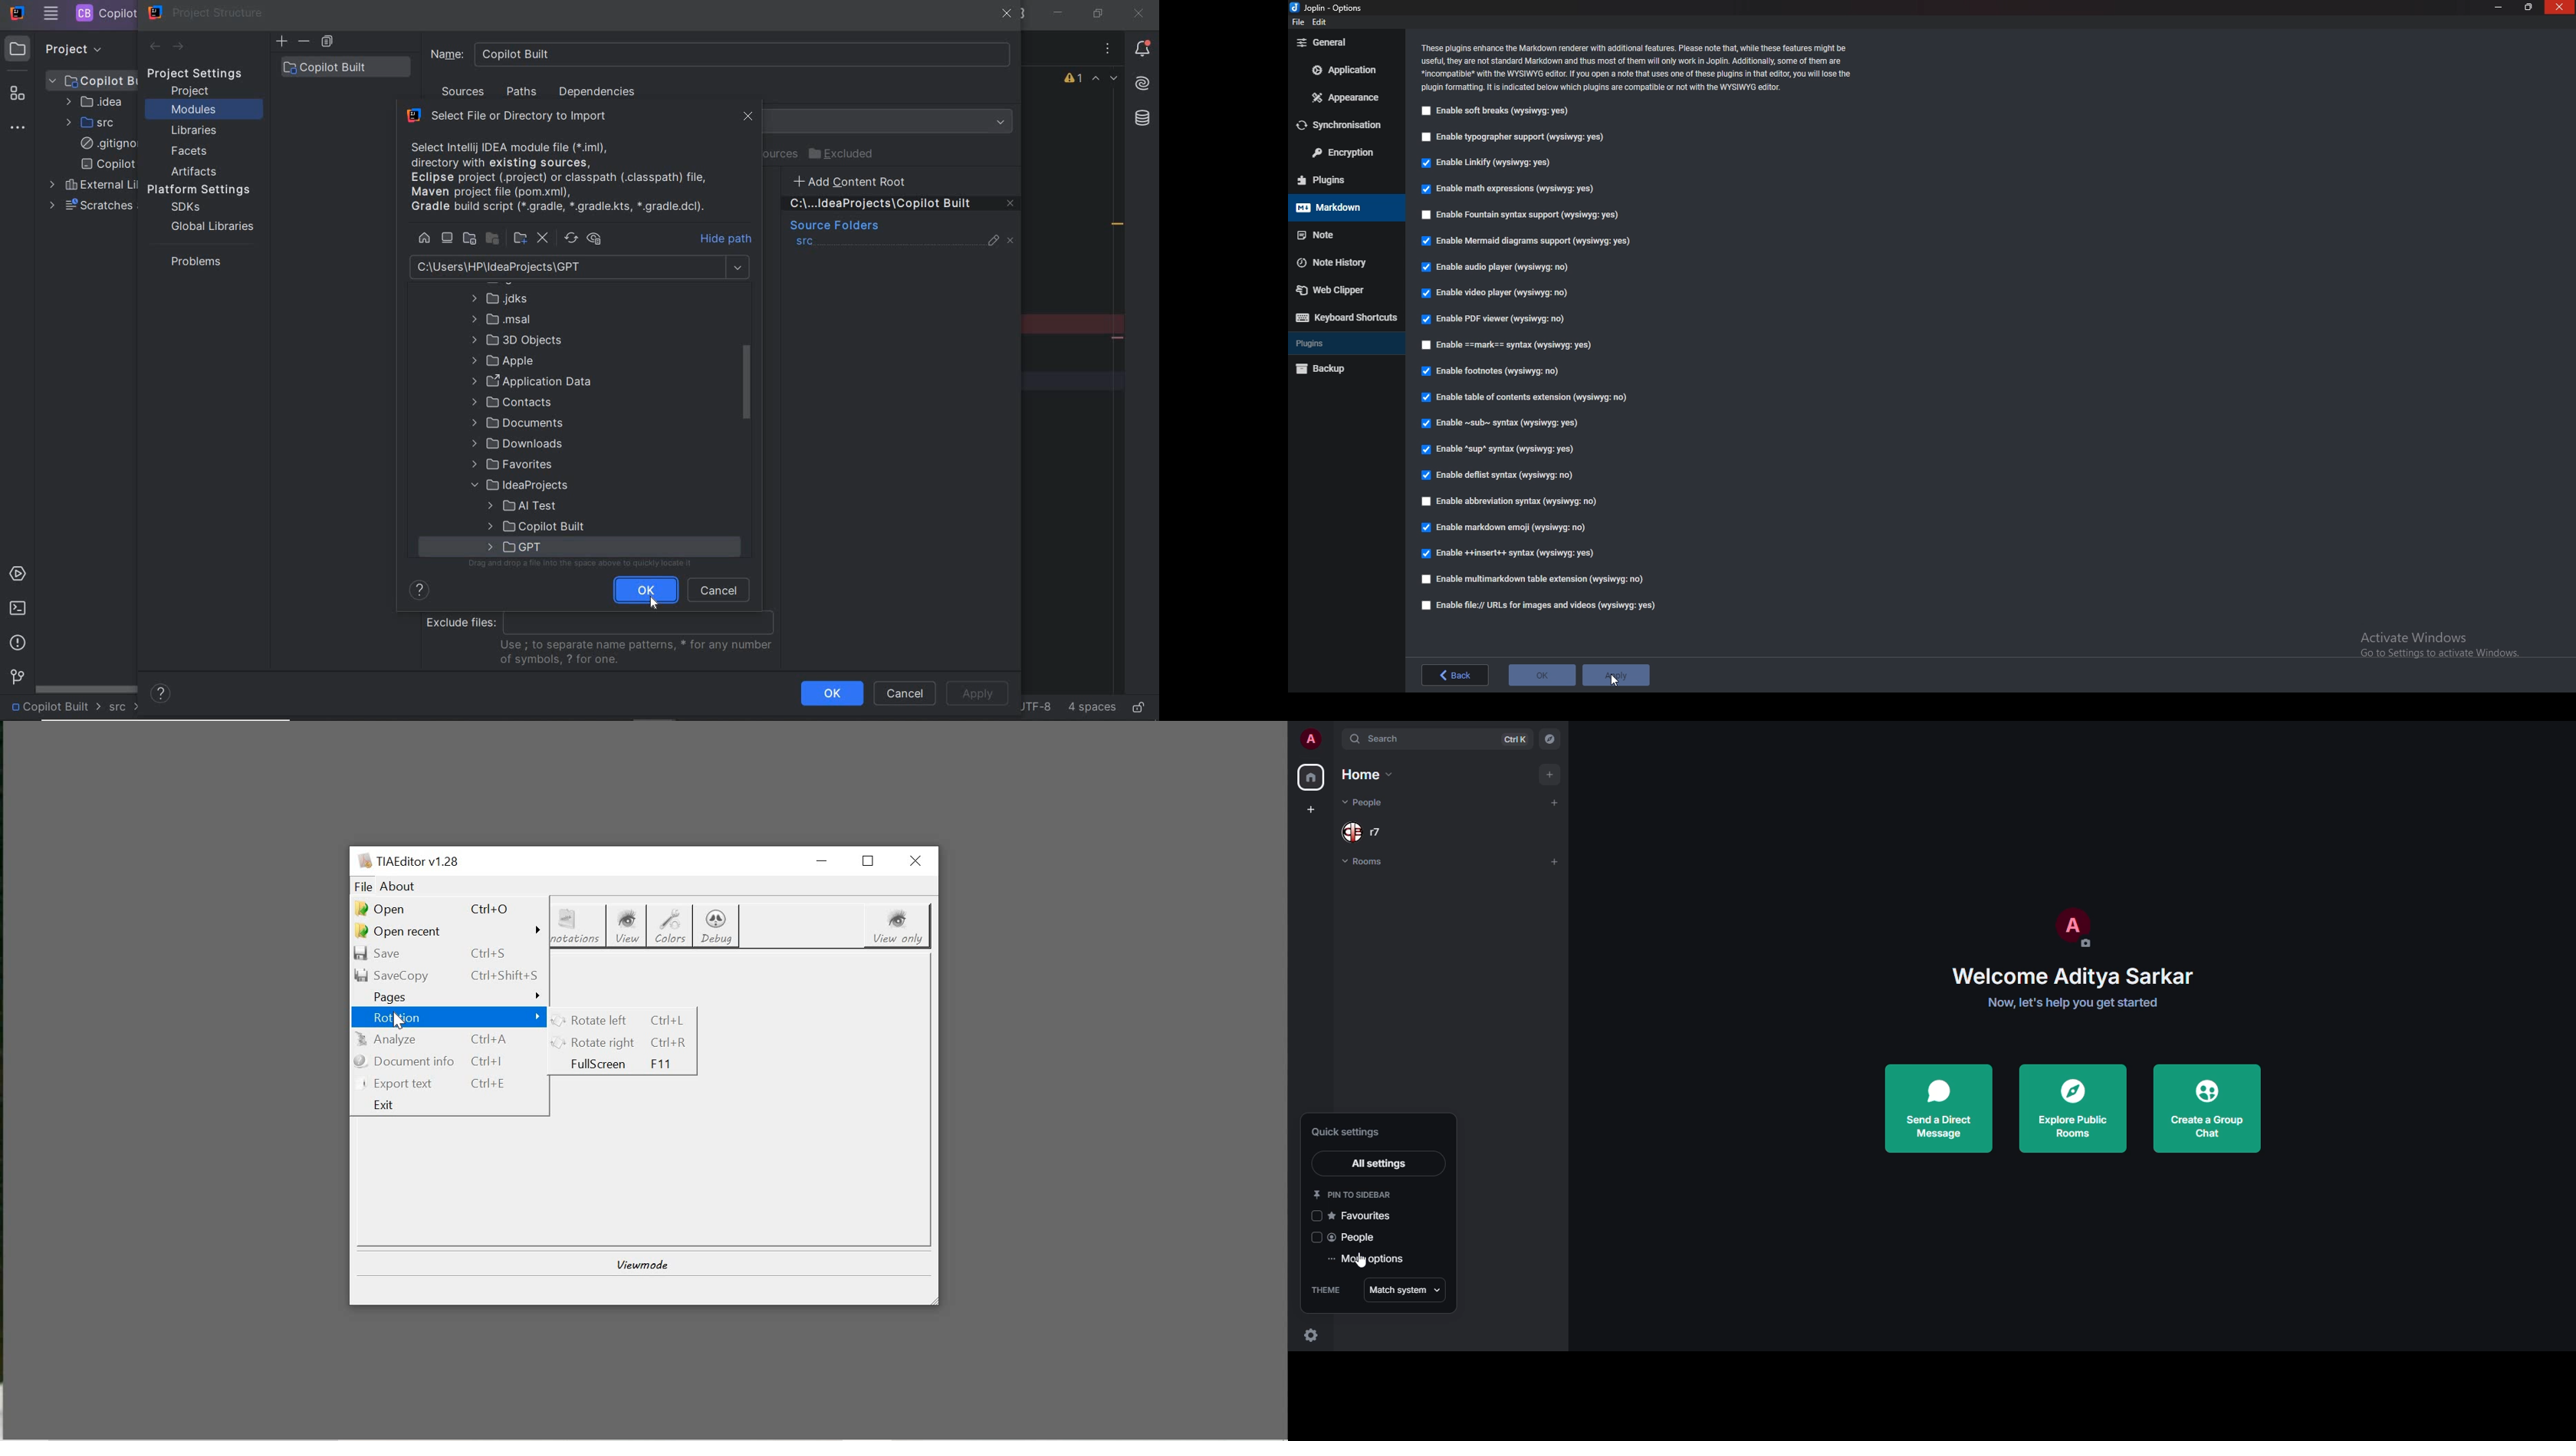 Image resolution: width=2576 pixels, height=1456 pixels. Describe the element at coordinates (1457, 674) in the screenshot. I see `back` at that location.